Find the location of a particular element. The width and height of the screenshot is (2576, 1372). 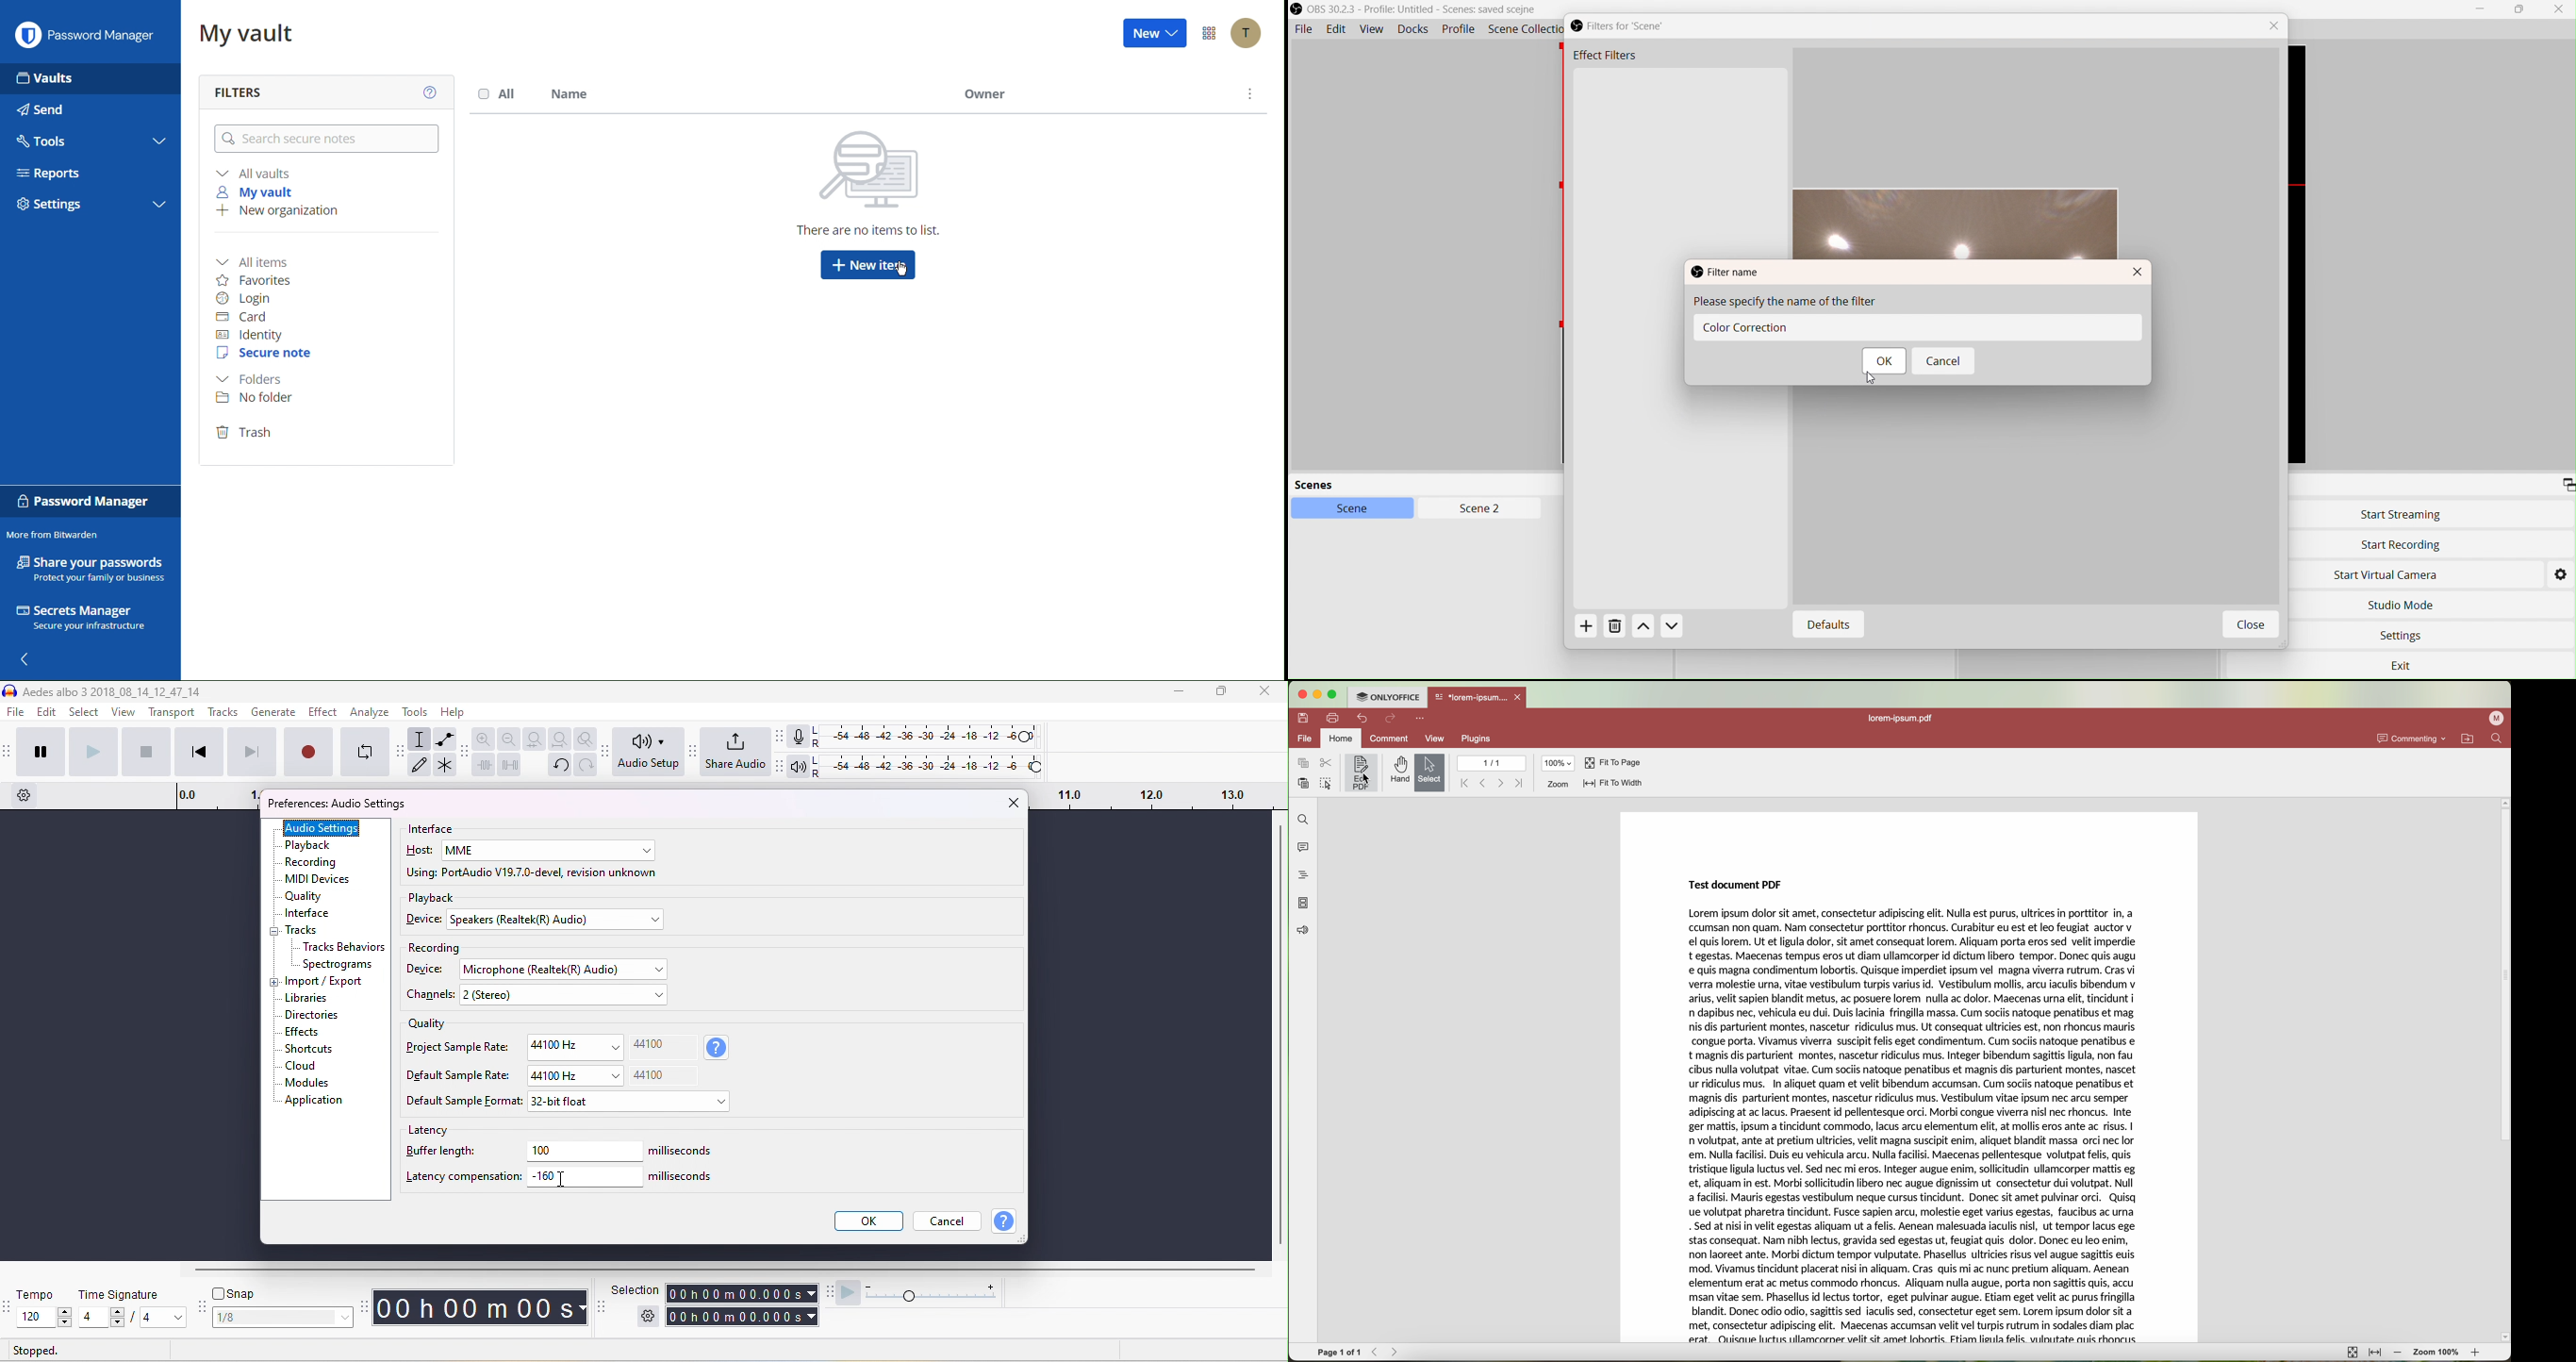

timeline options is located at coordinates (25, 795).